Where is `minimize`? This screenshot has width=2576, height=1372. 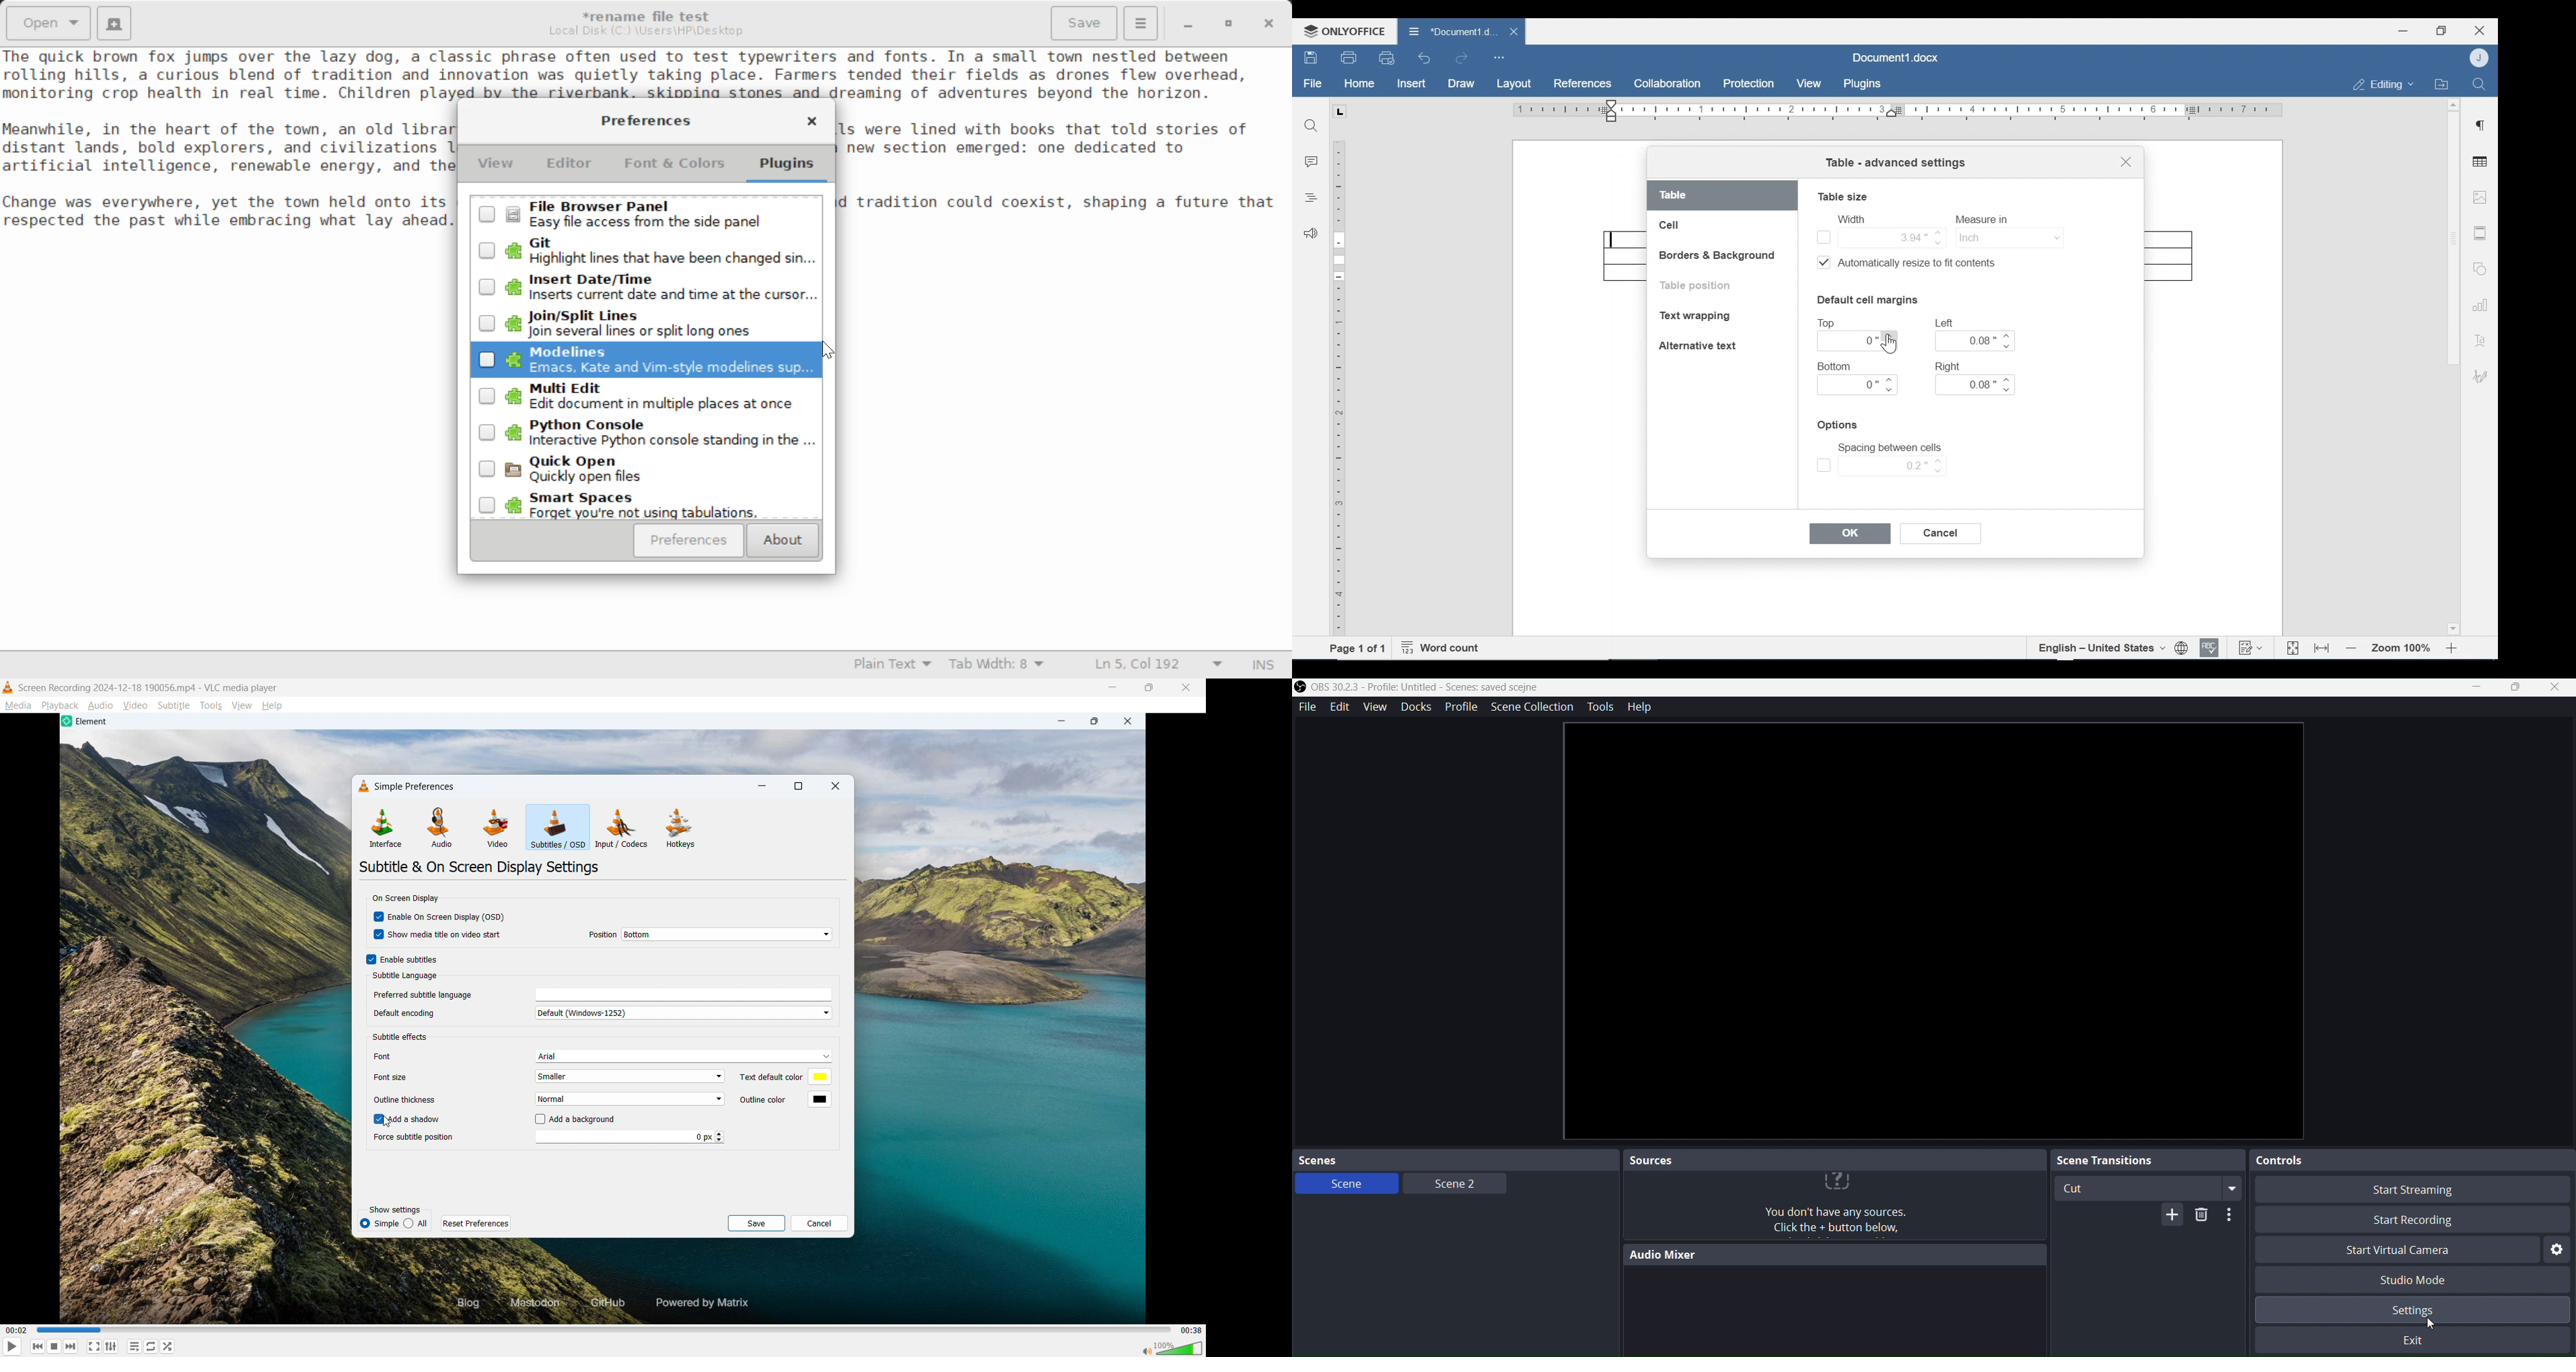
minimize is located at coordinates (1058, 721).